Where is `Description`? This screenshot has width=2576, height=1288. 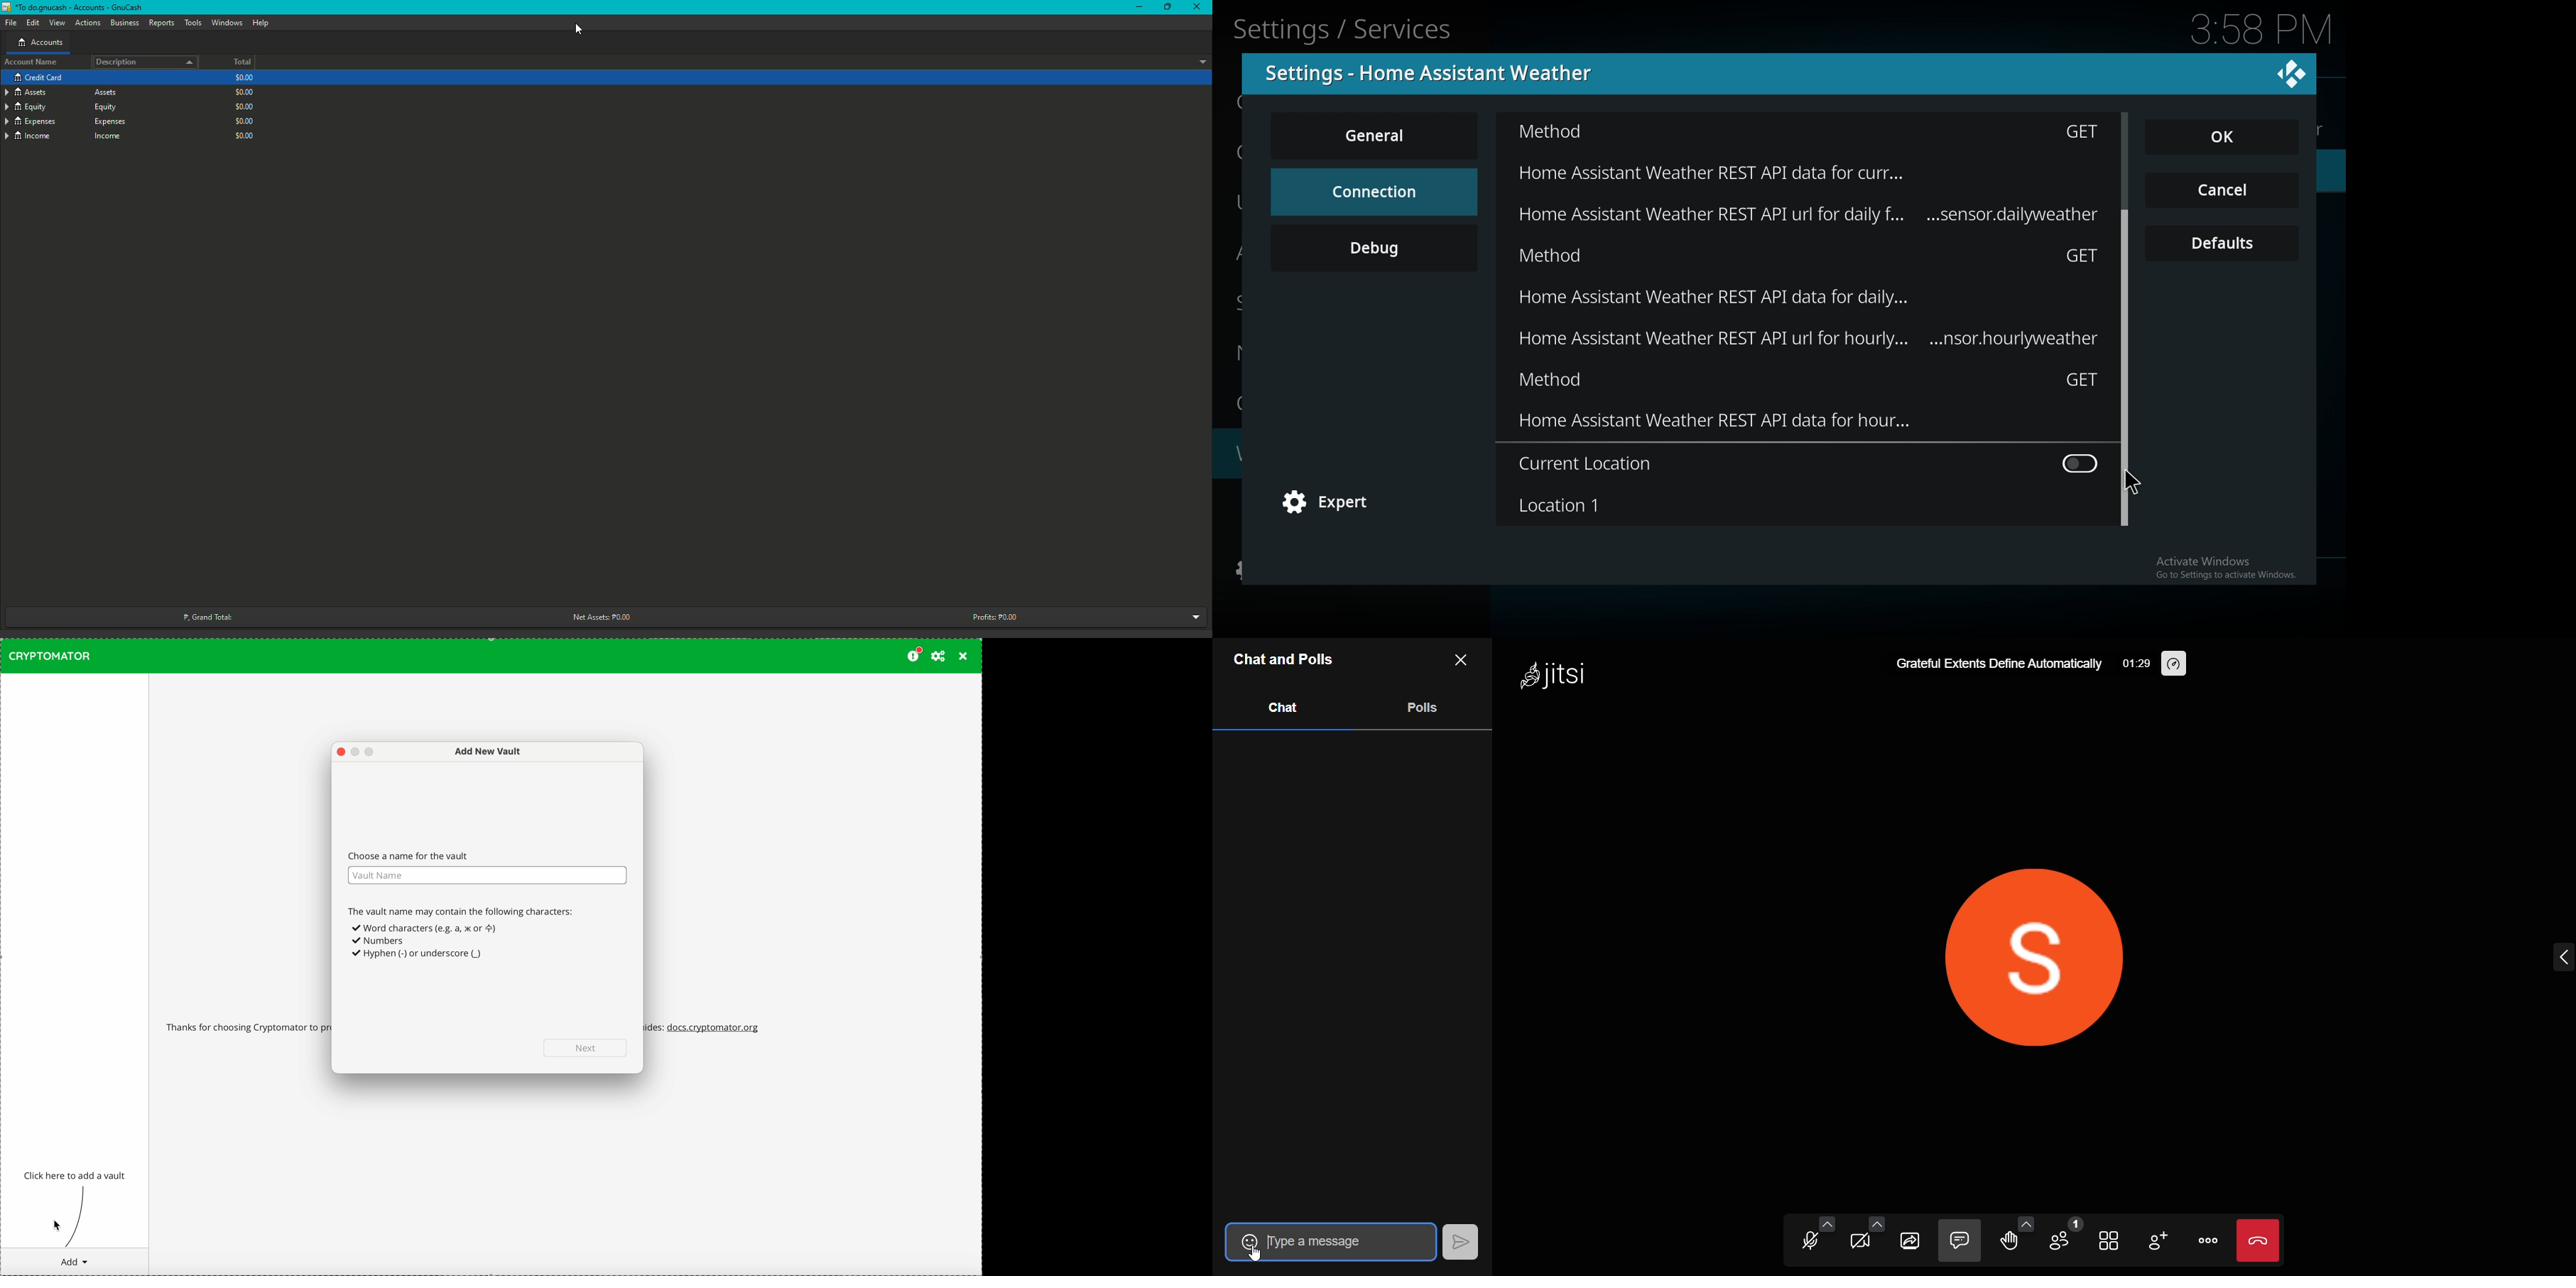 Description is located at coordinates (146, 62).